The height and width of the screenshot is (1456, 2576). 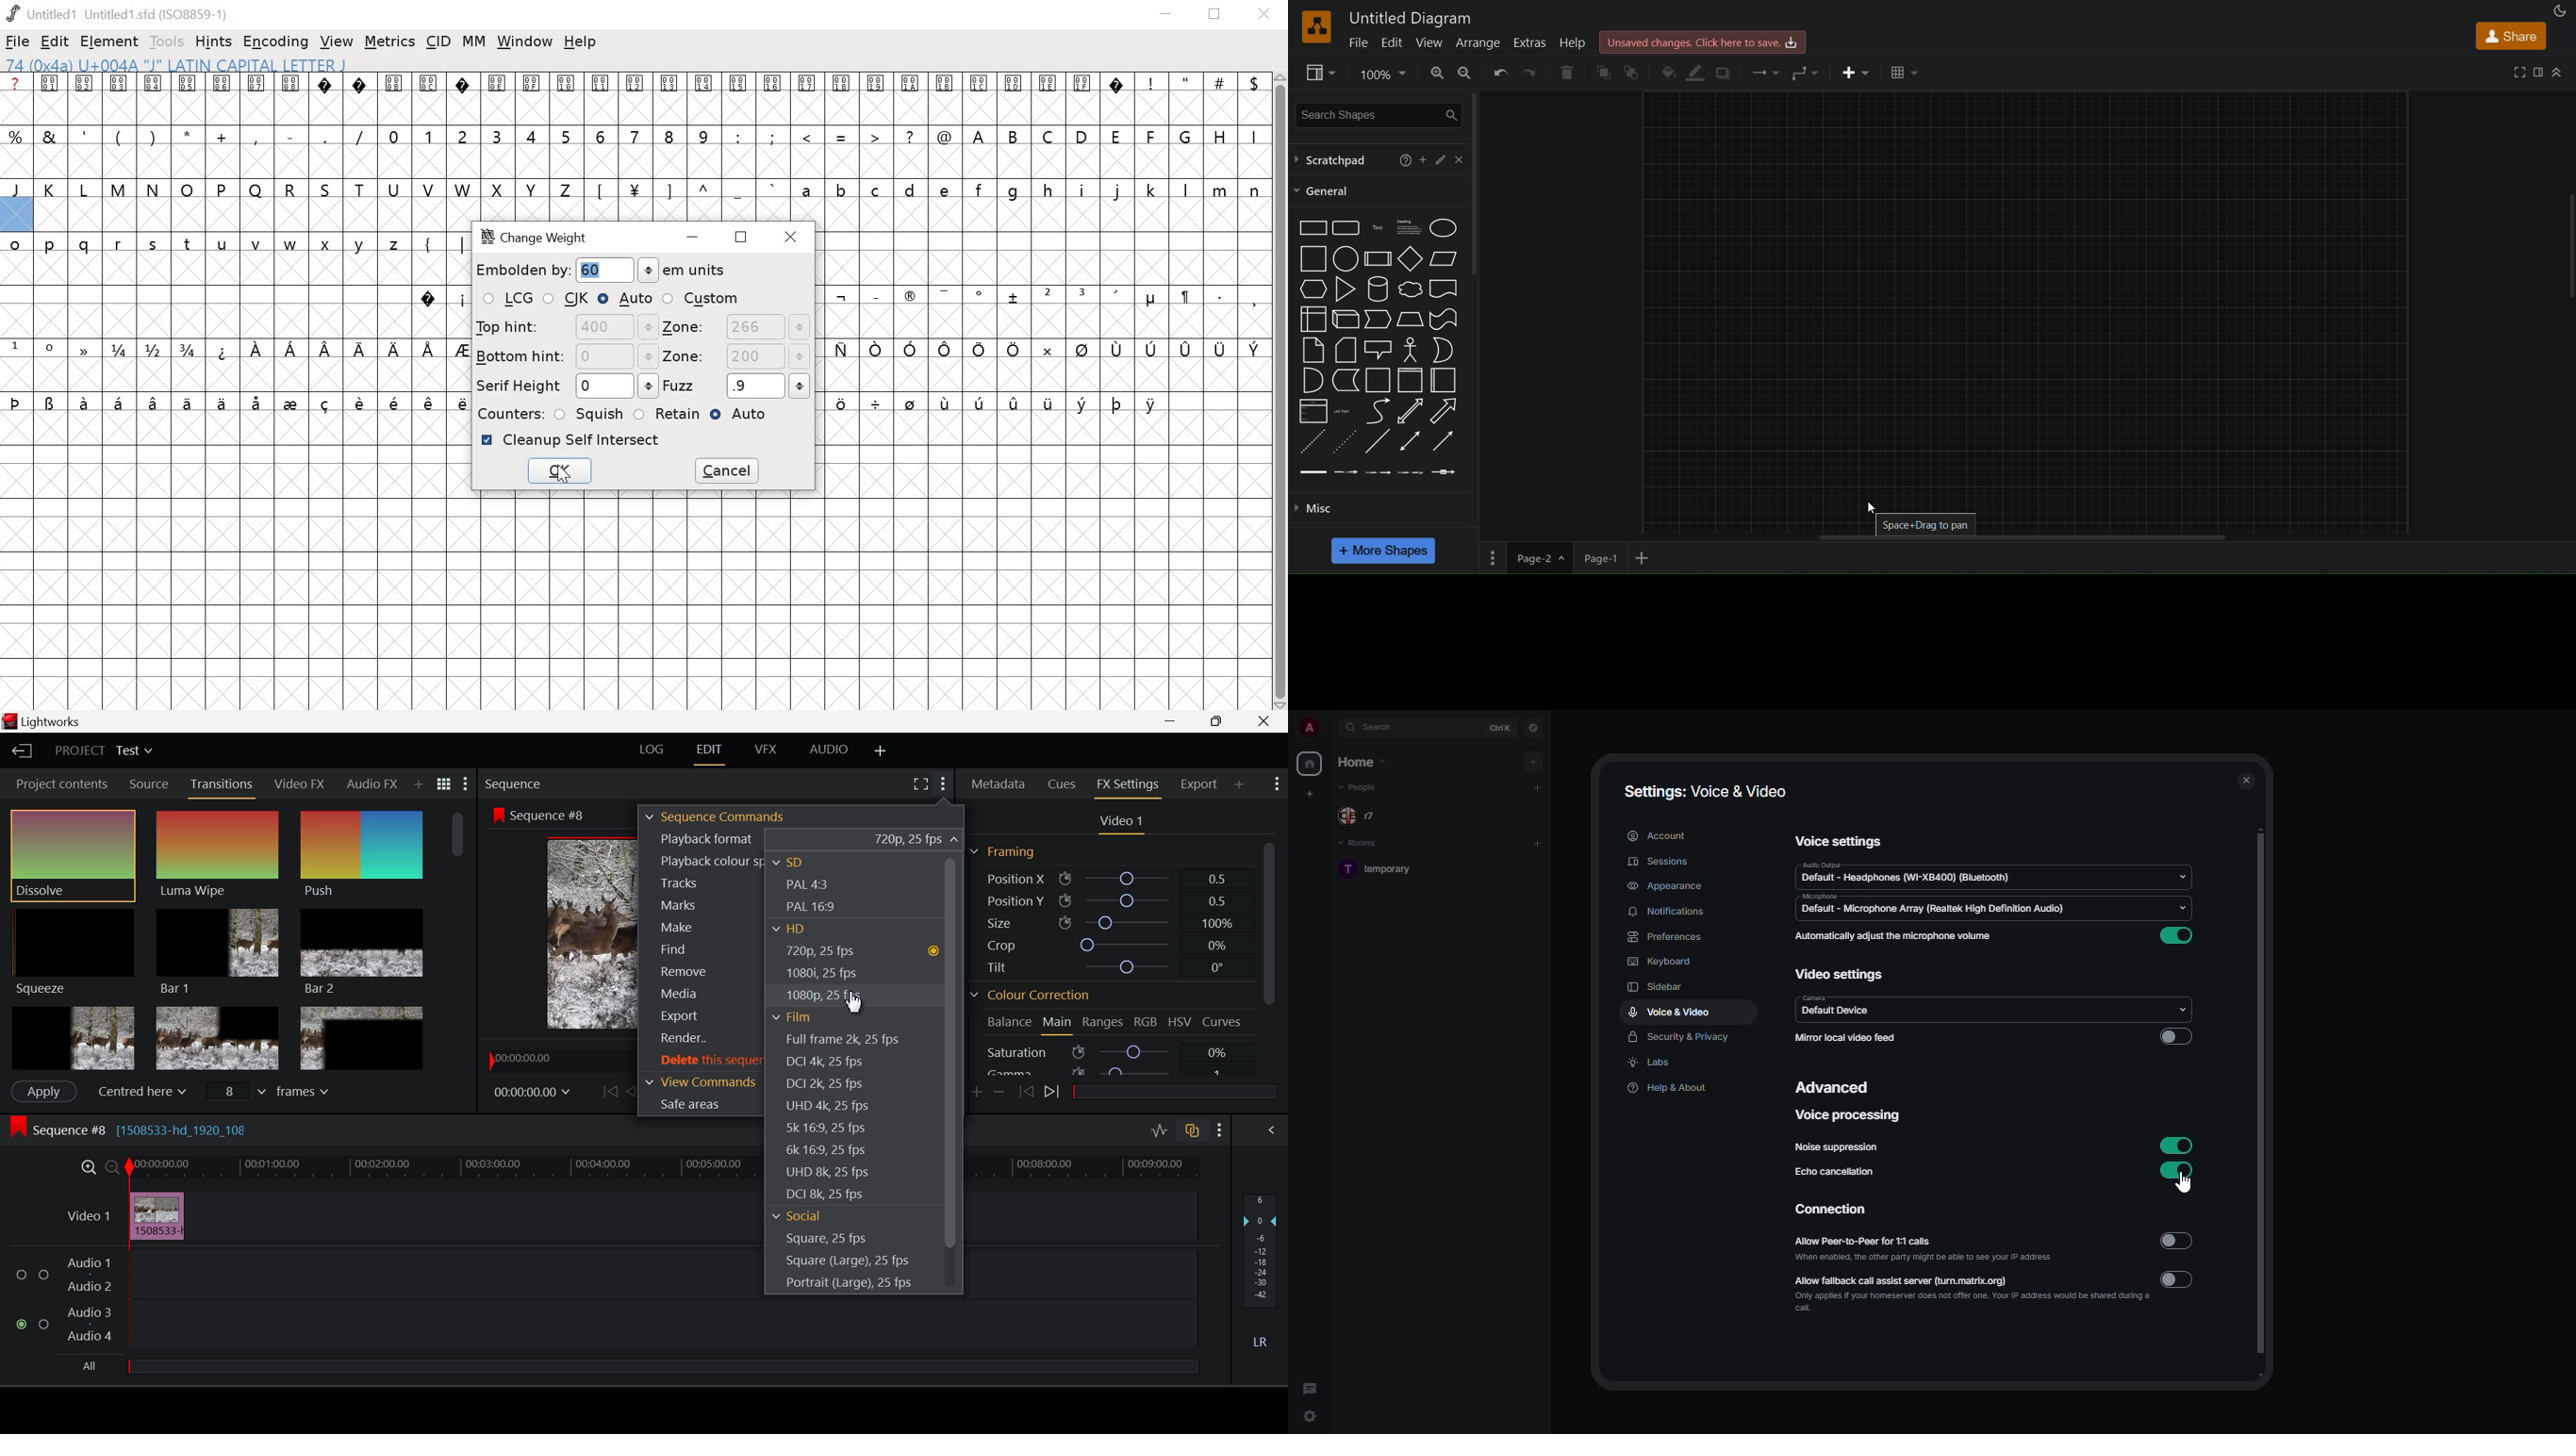 What do you see at coordinates (700, 1014) in the screenshot?
I see `Export` at bounding box center [700, 1014].